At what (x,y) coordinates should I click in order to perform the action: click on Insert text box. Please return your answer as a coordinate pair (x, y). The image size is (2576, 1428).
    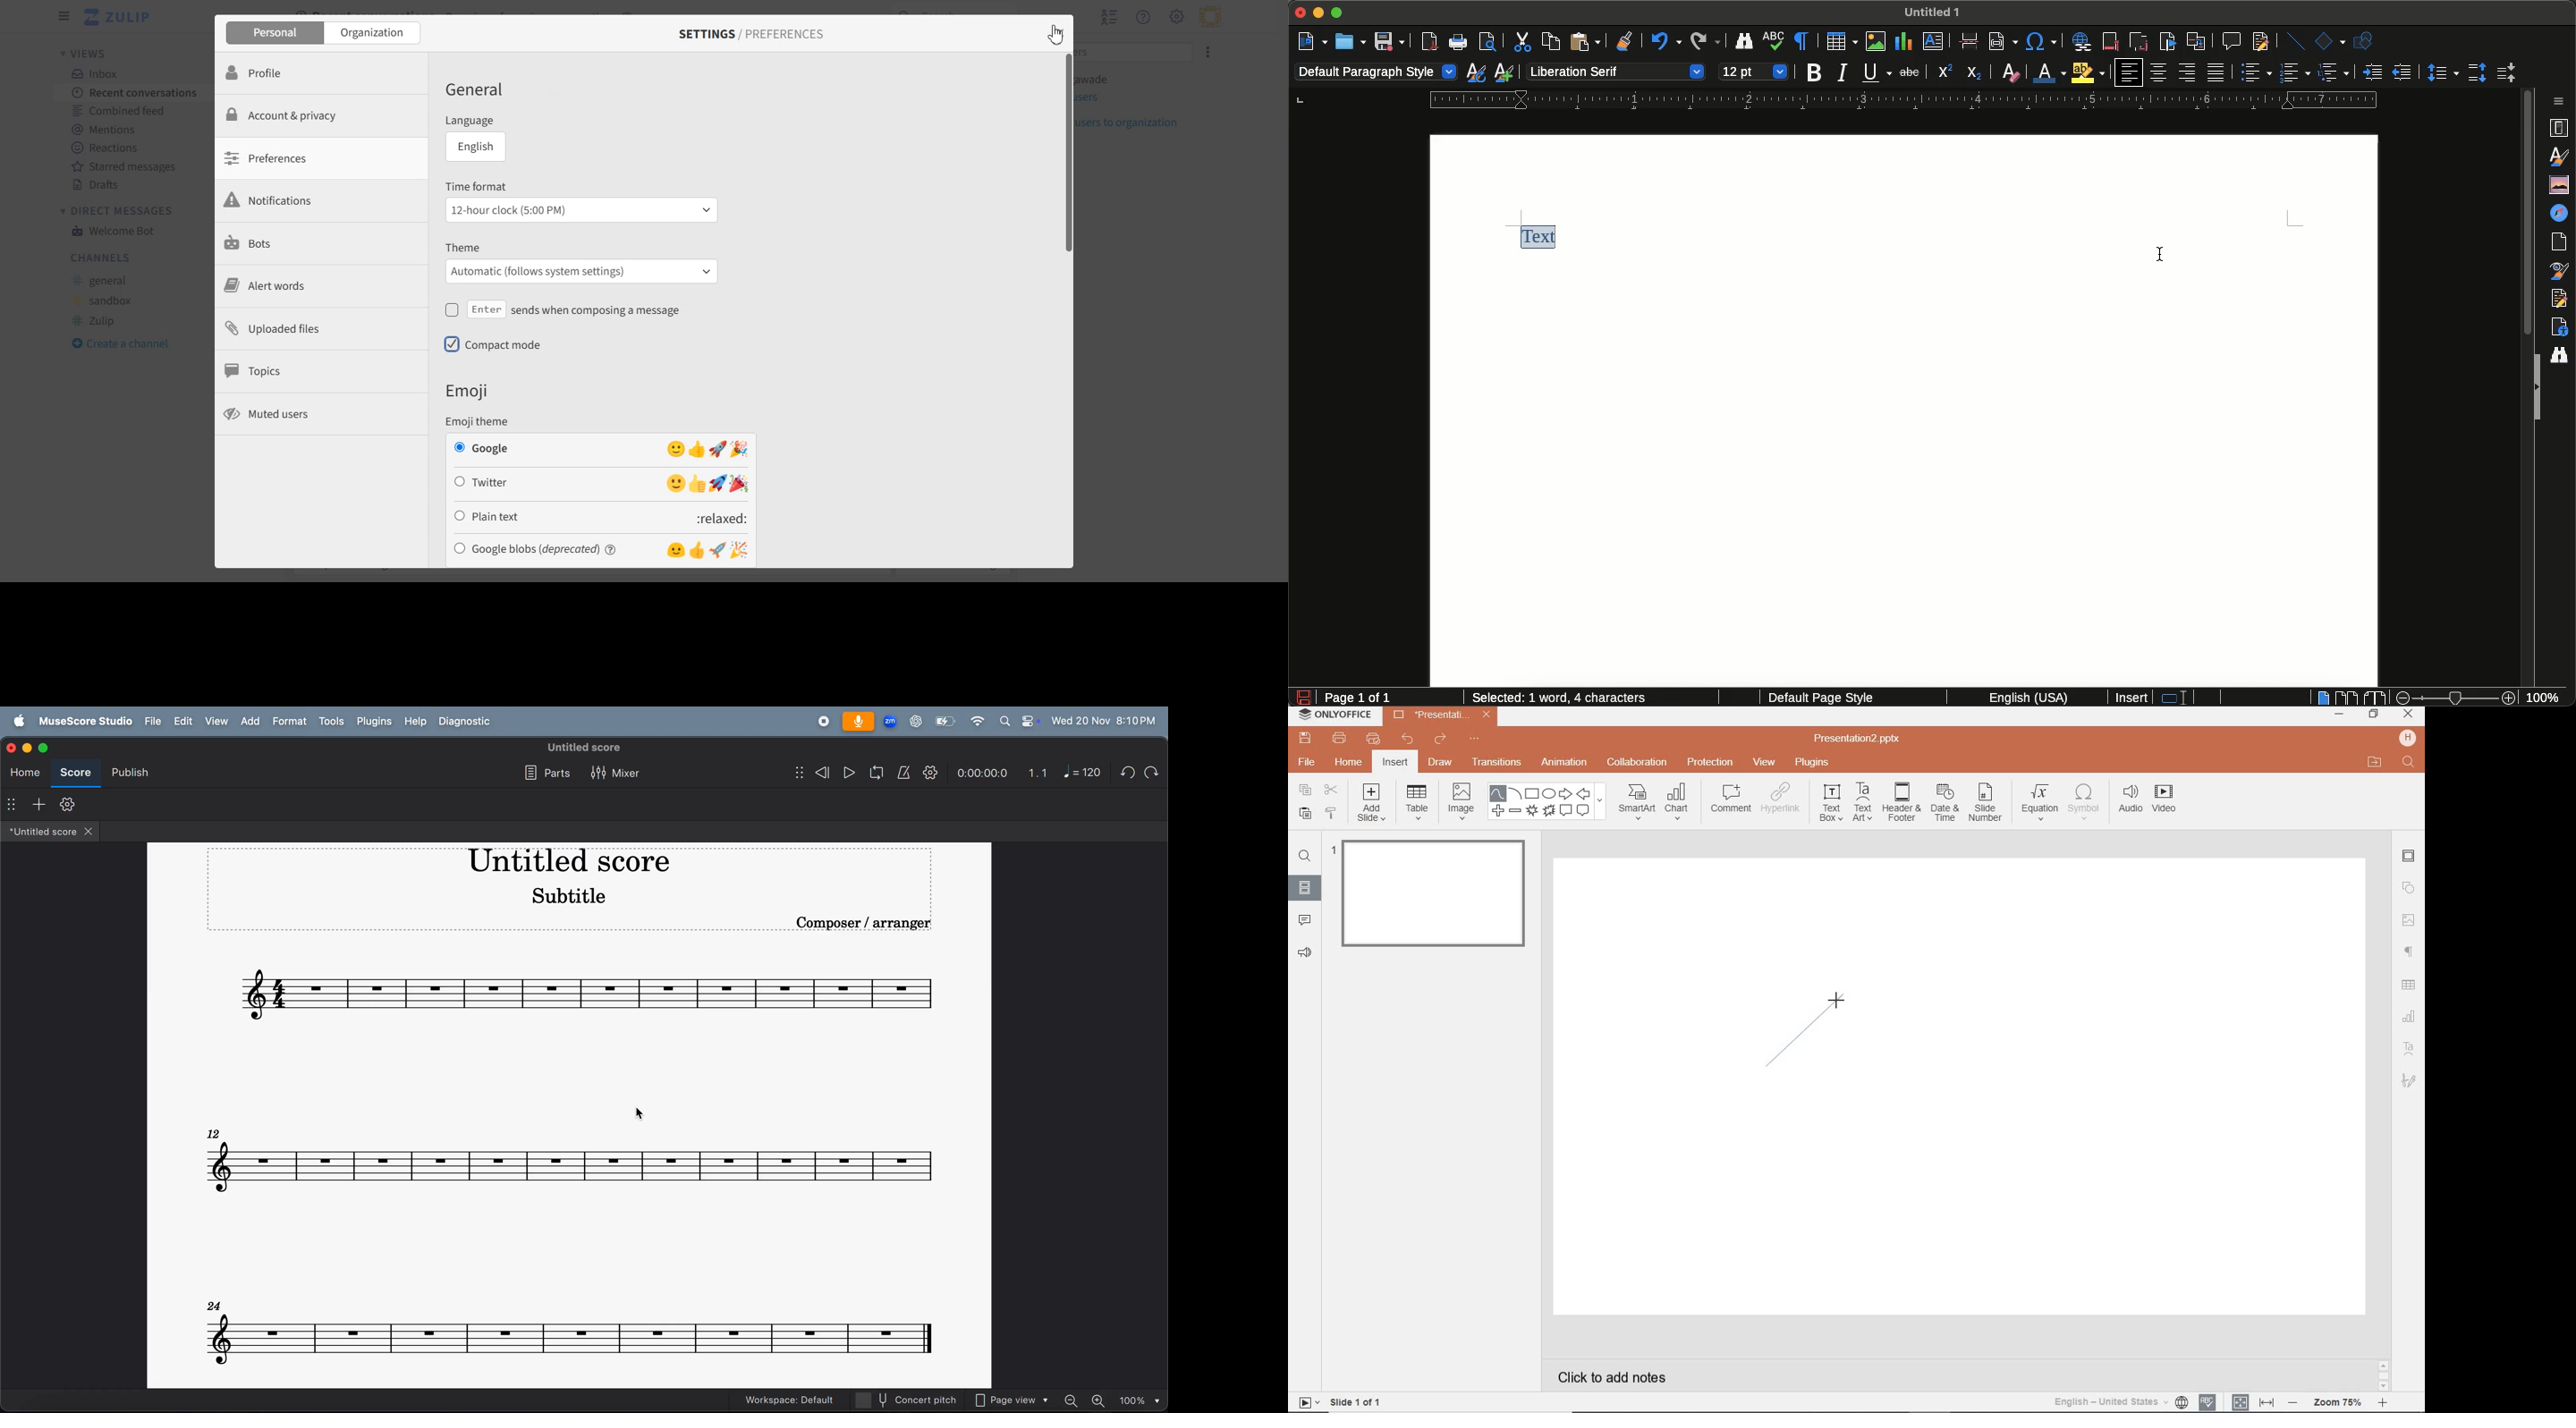
    Looking at the image, I should click on (1937, 44).